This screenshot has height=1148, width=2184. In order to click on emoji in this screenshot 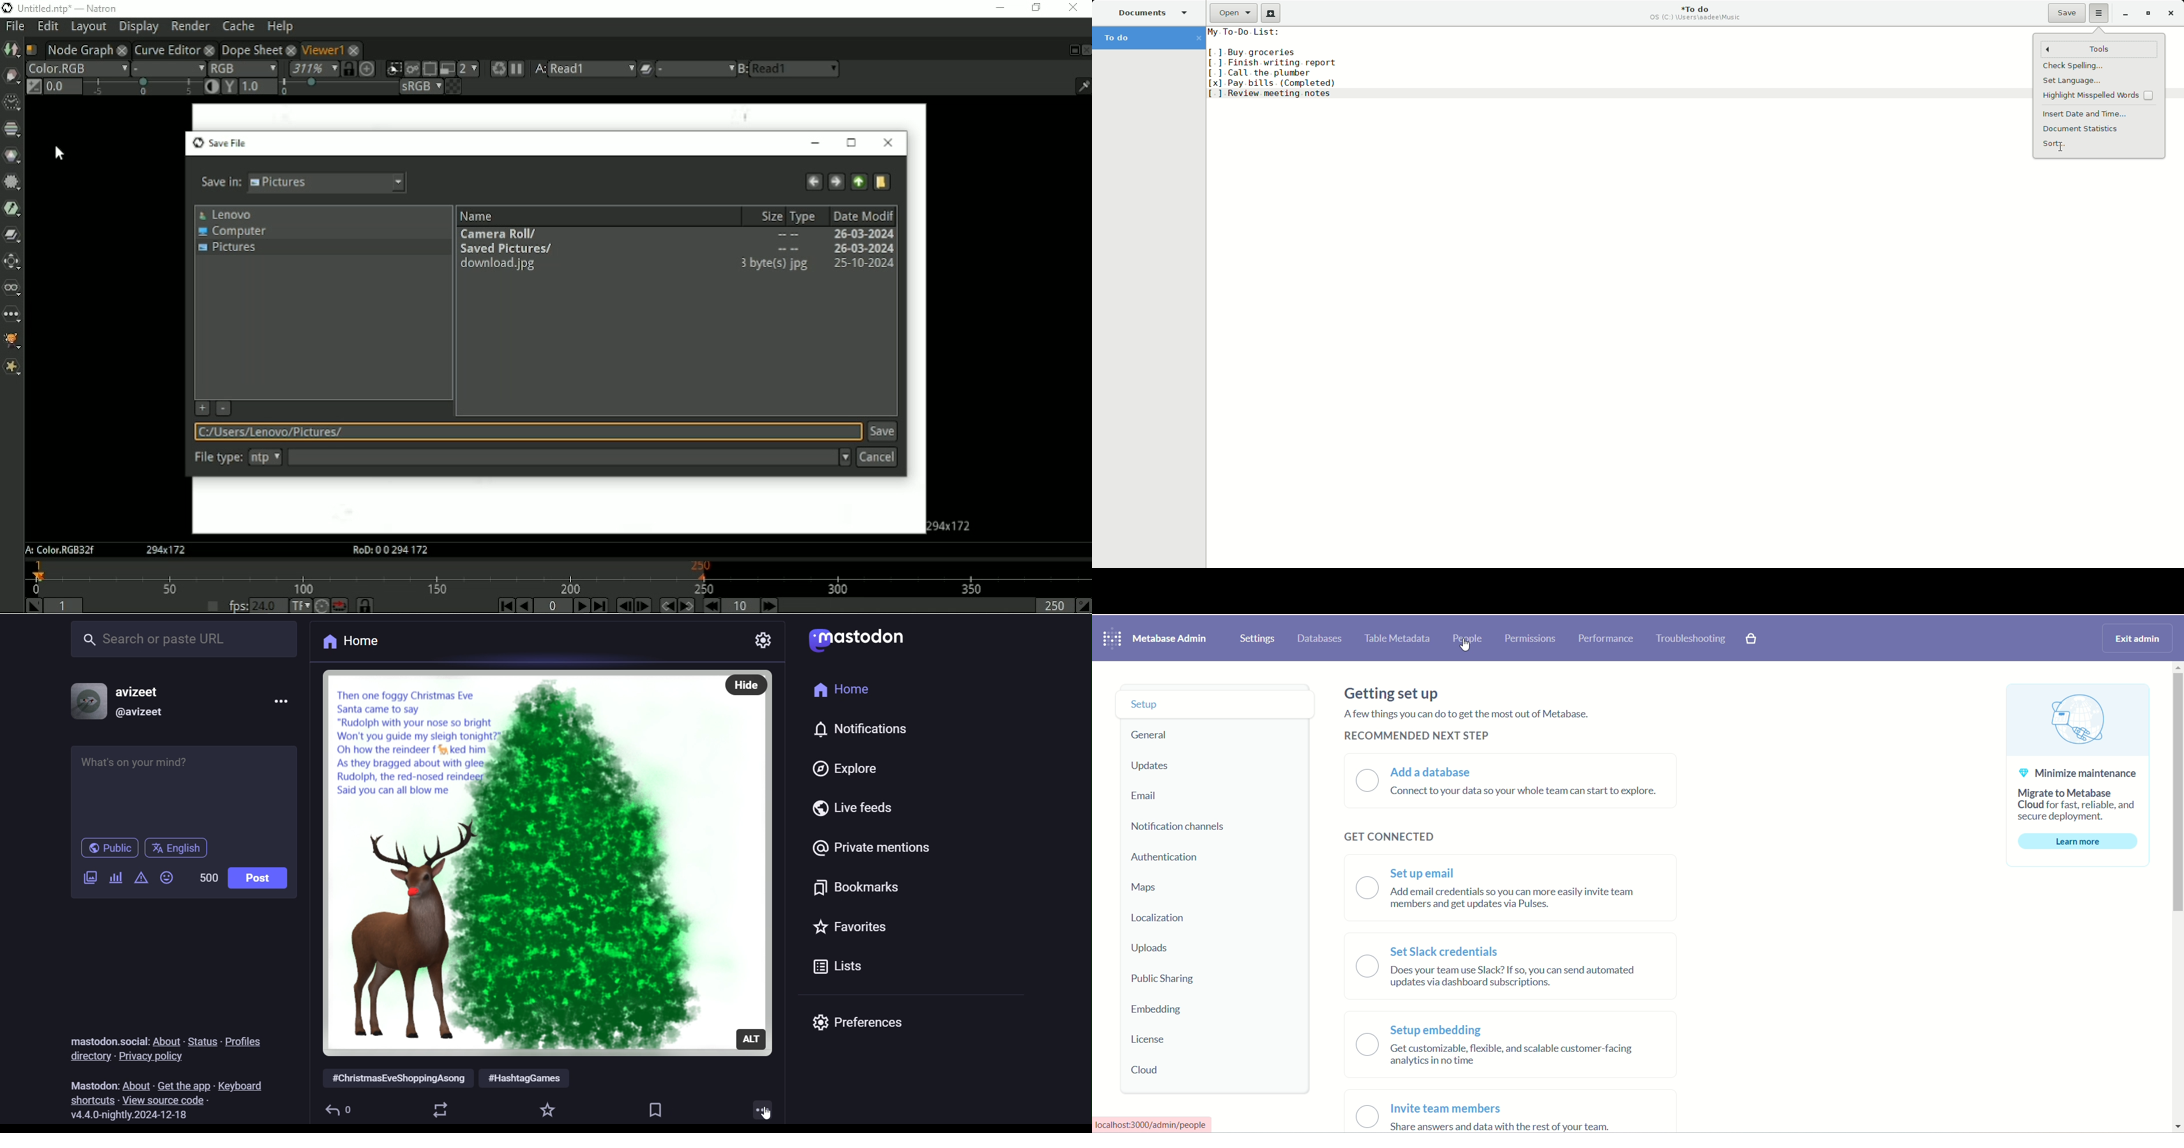, I will do `click(167, 880)`.